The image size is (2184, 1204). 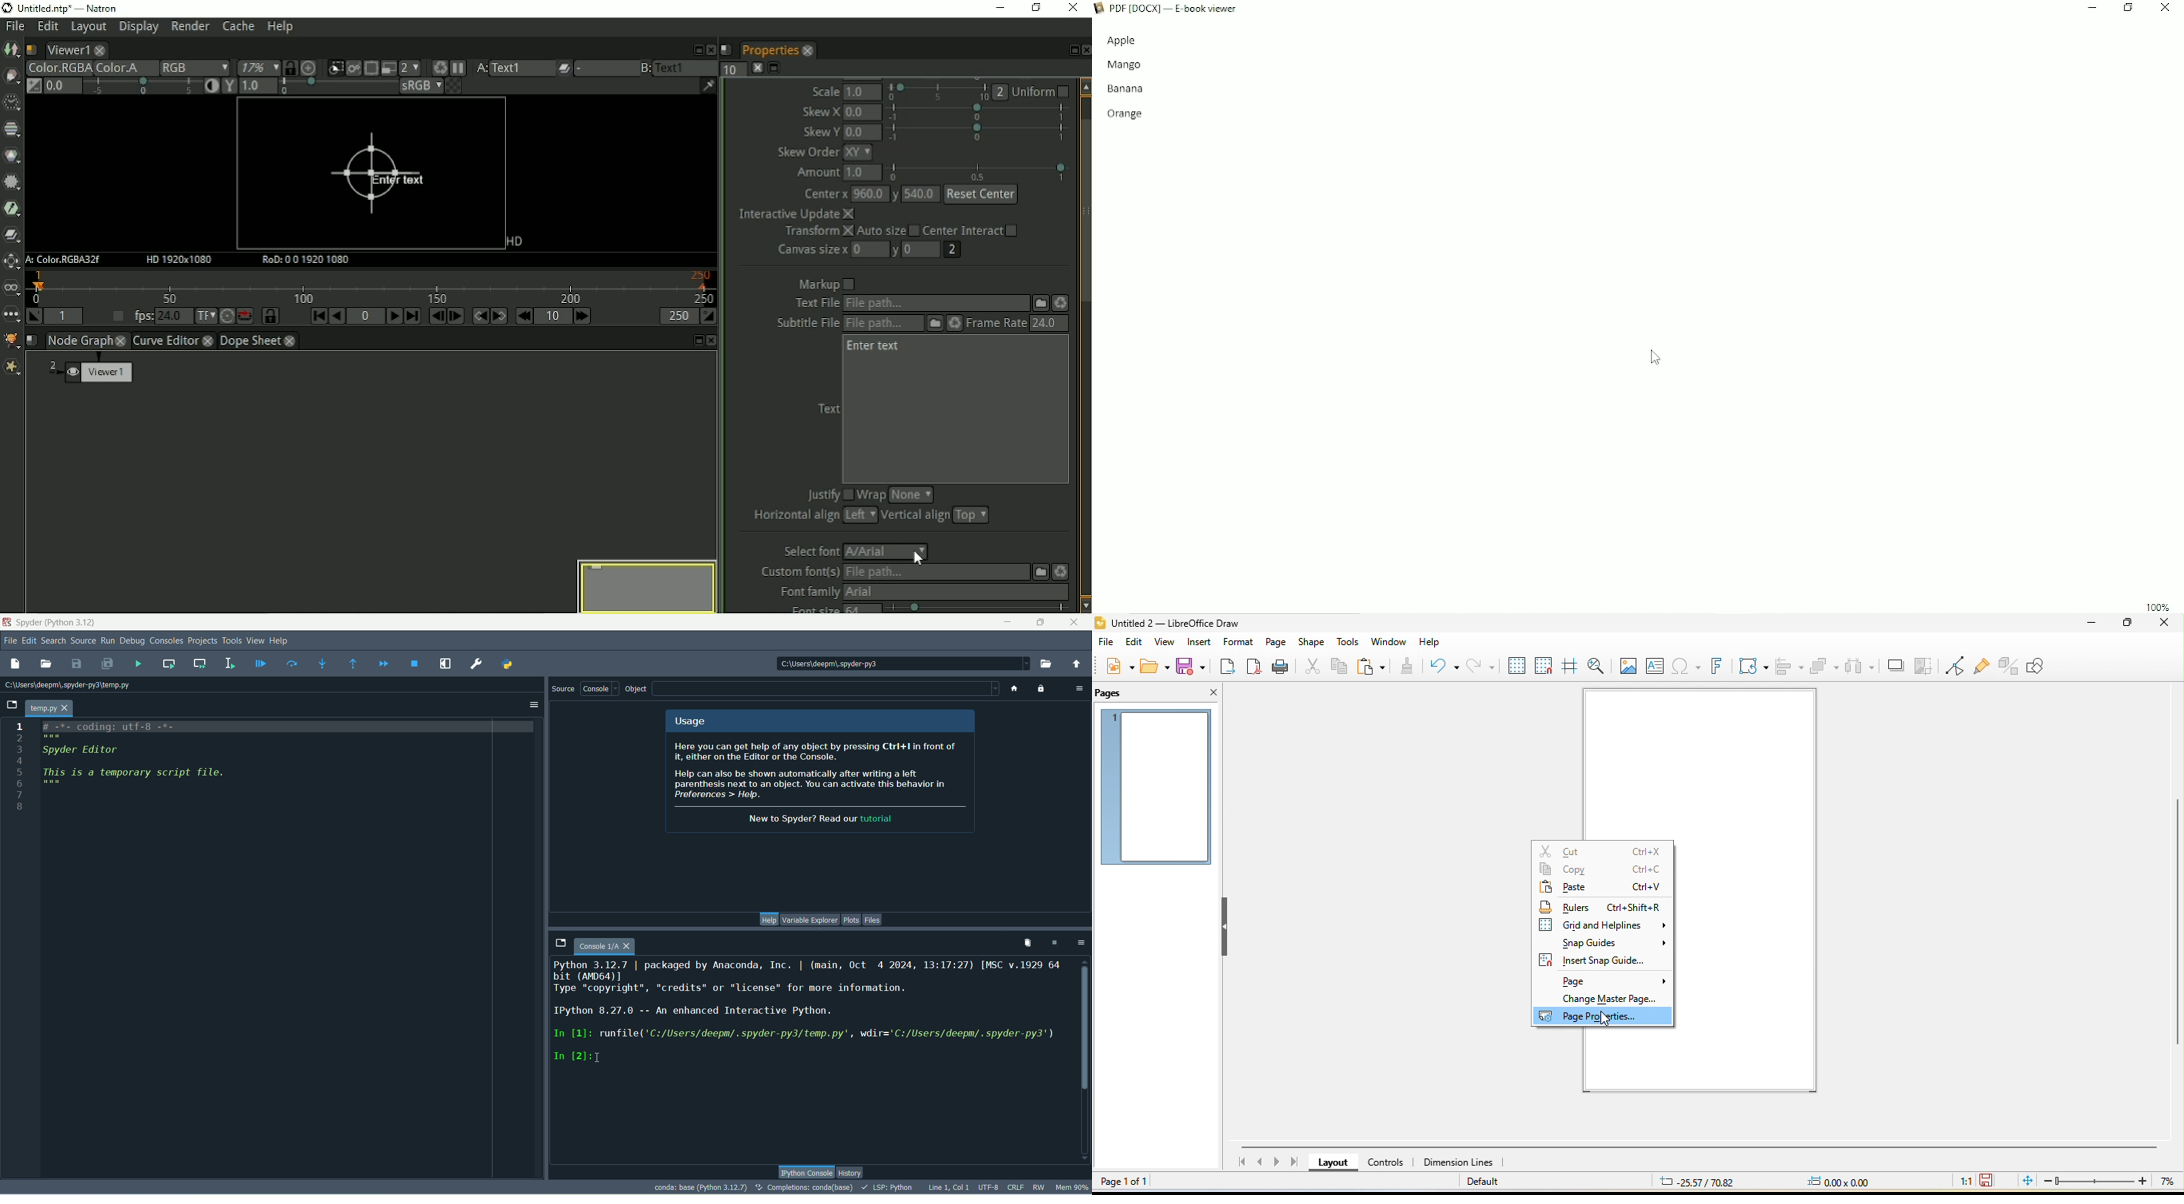 I want to click on minimize, so click(x=1009, y=623).